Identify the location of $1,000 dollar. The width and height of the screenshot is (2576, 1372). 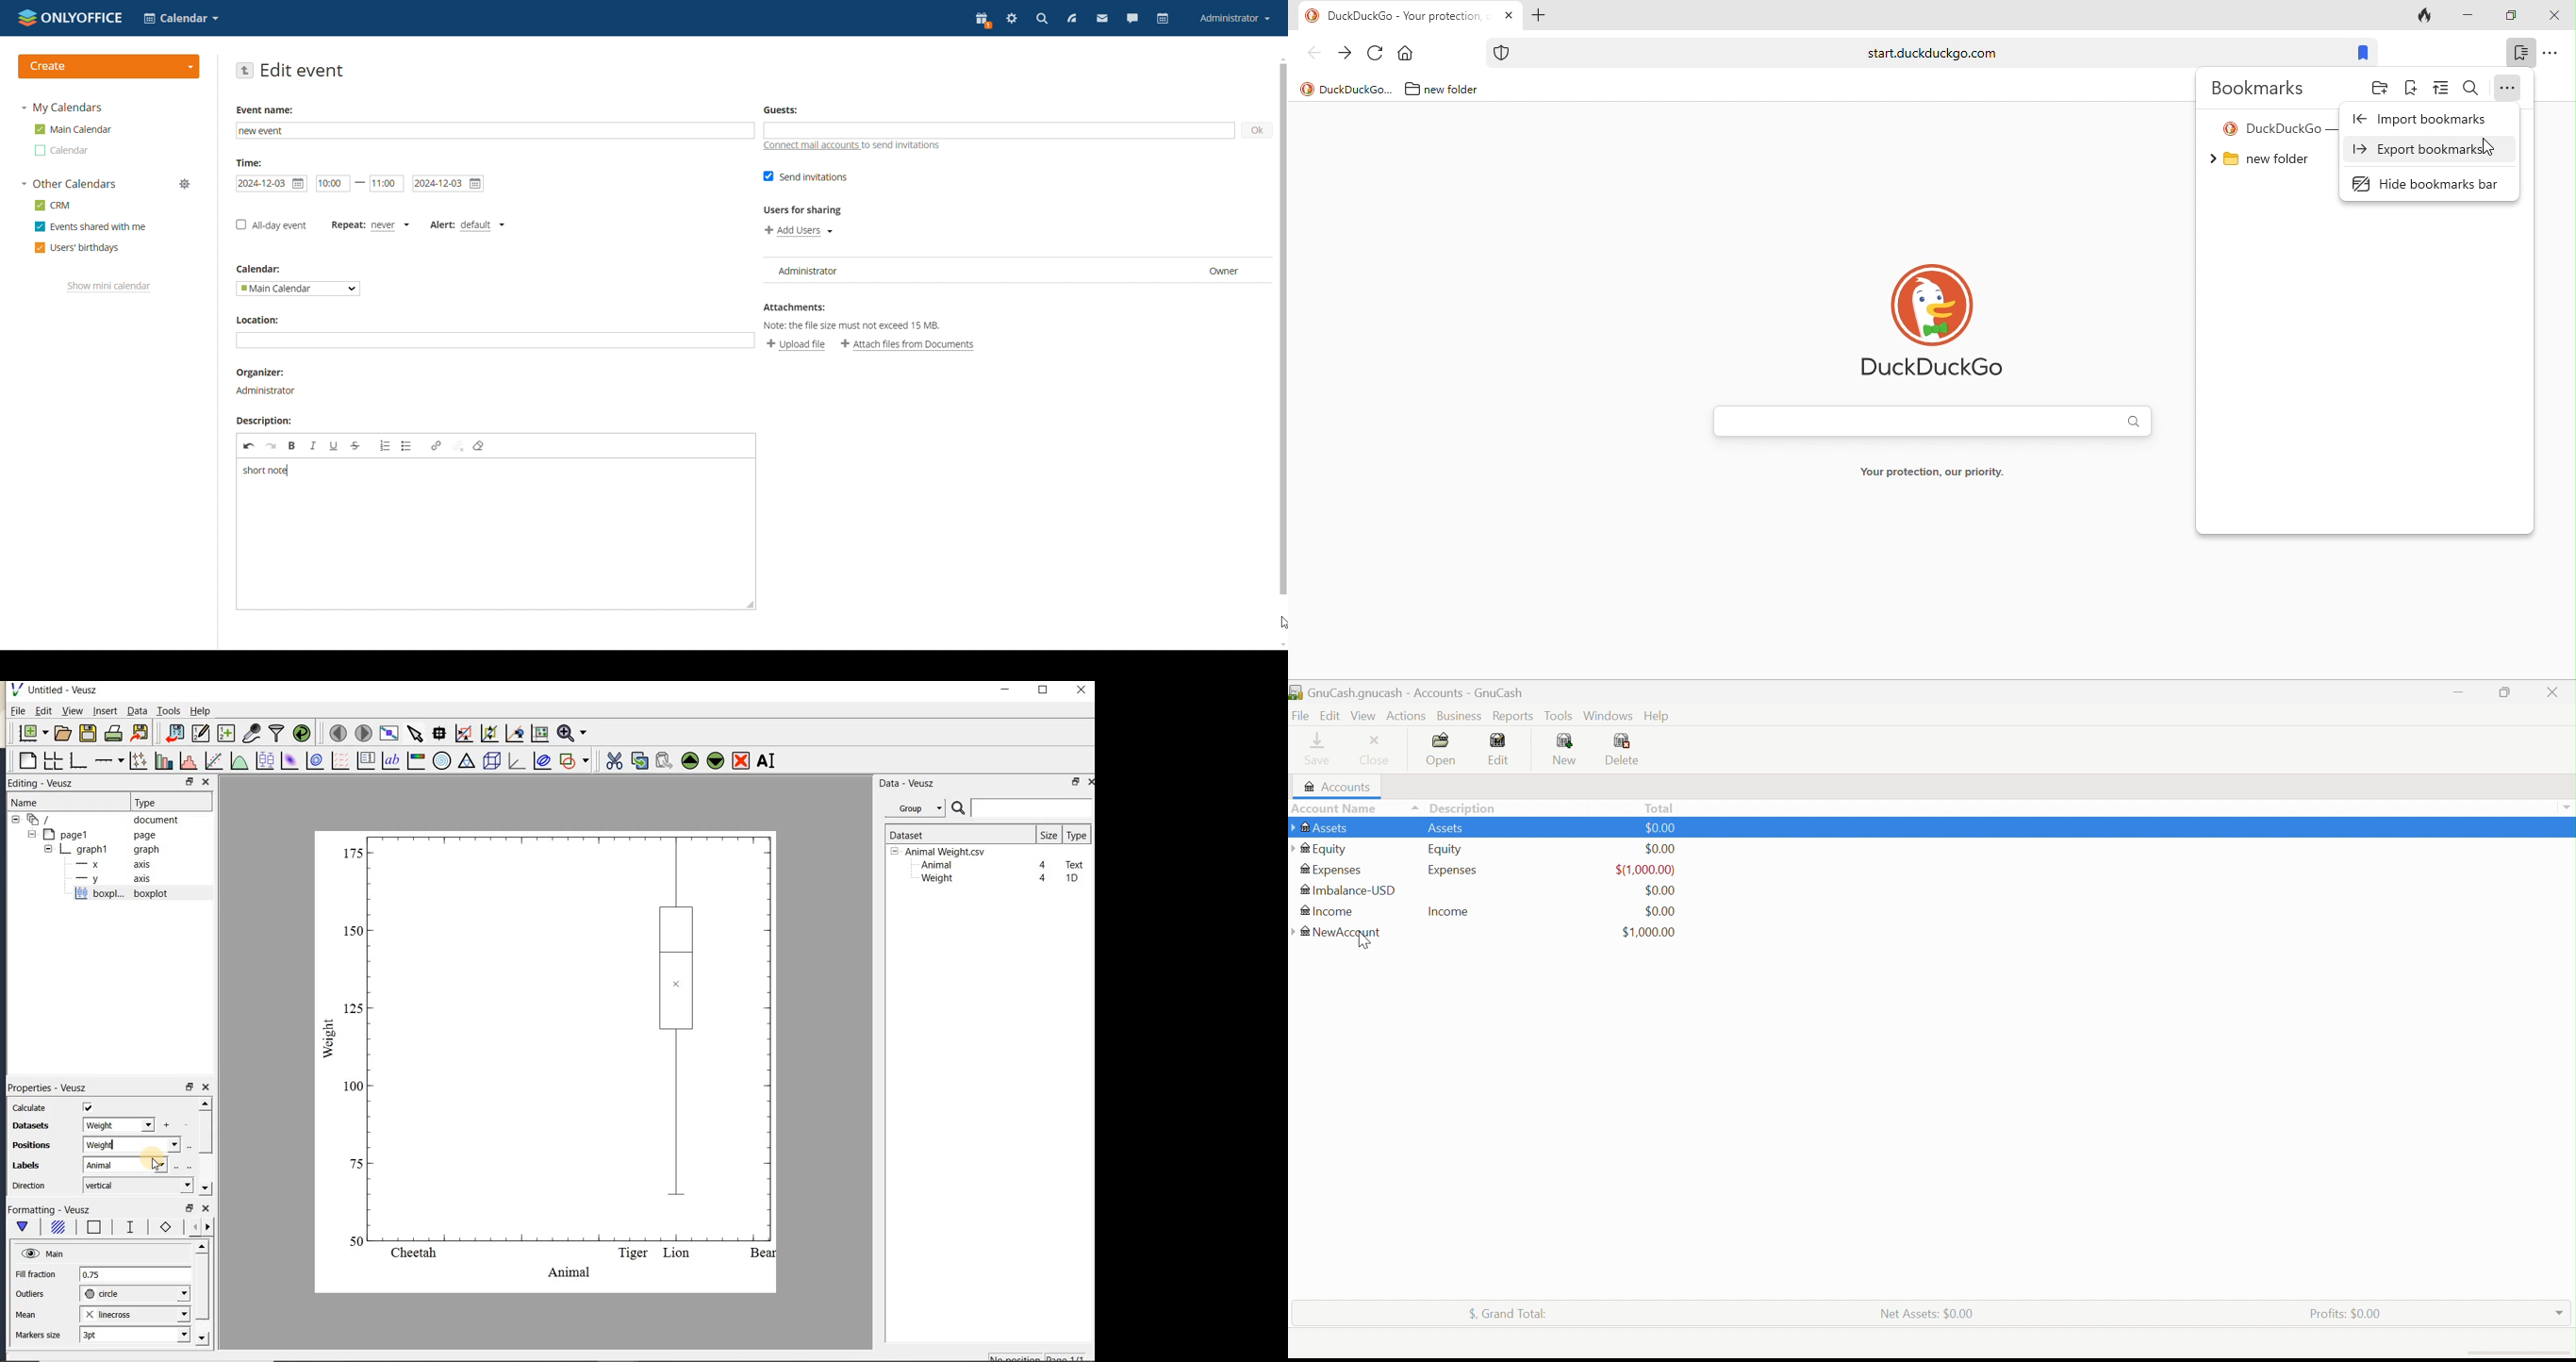
(1650, 931).